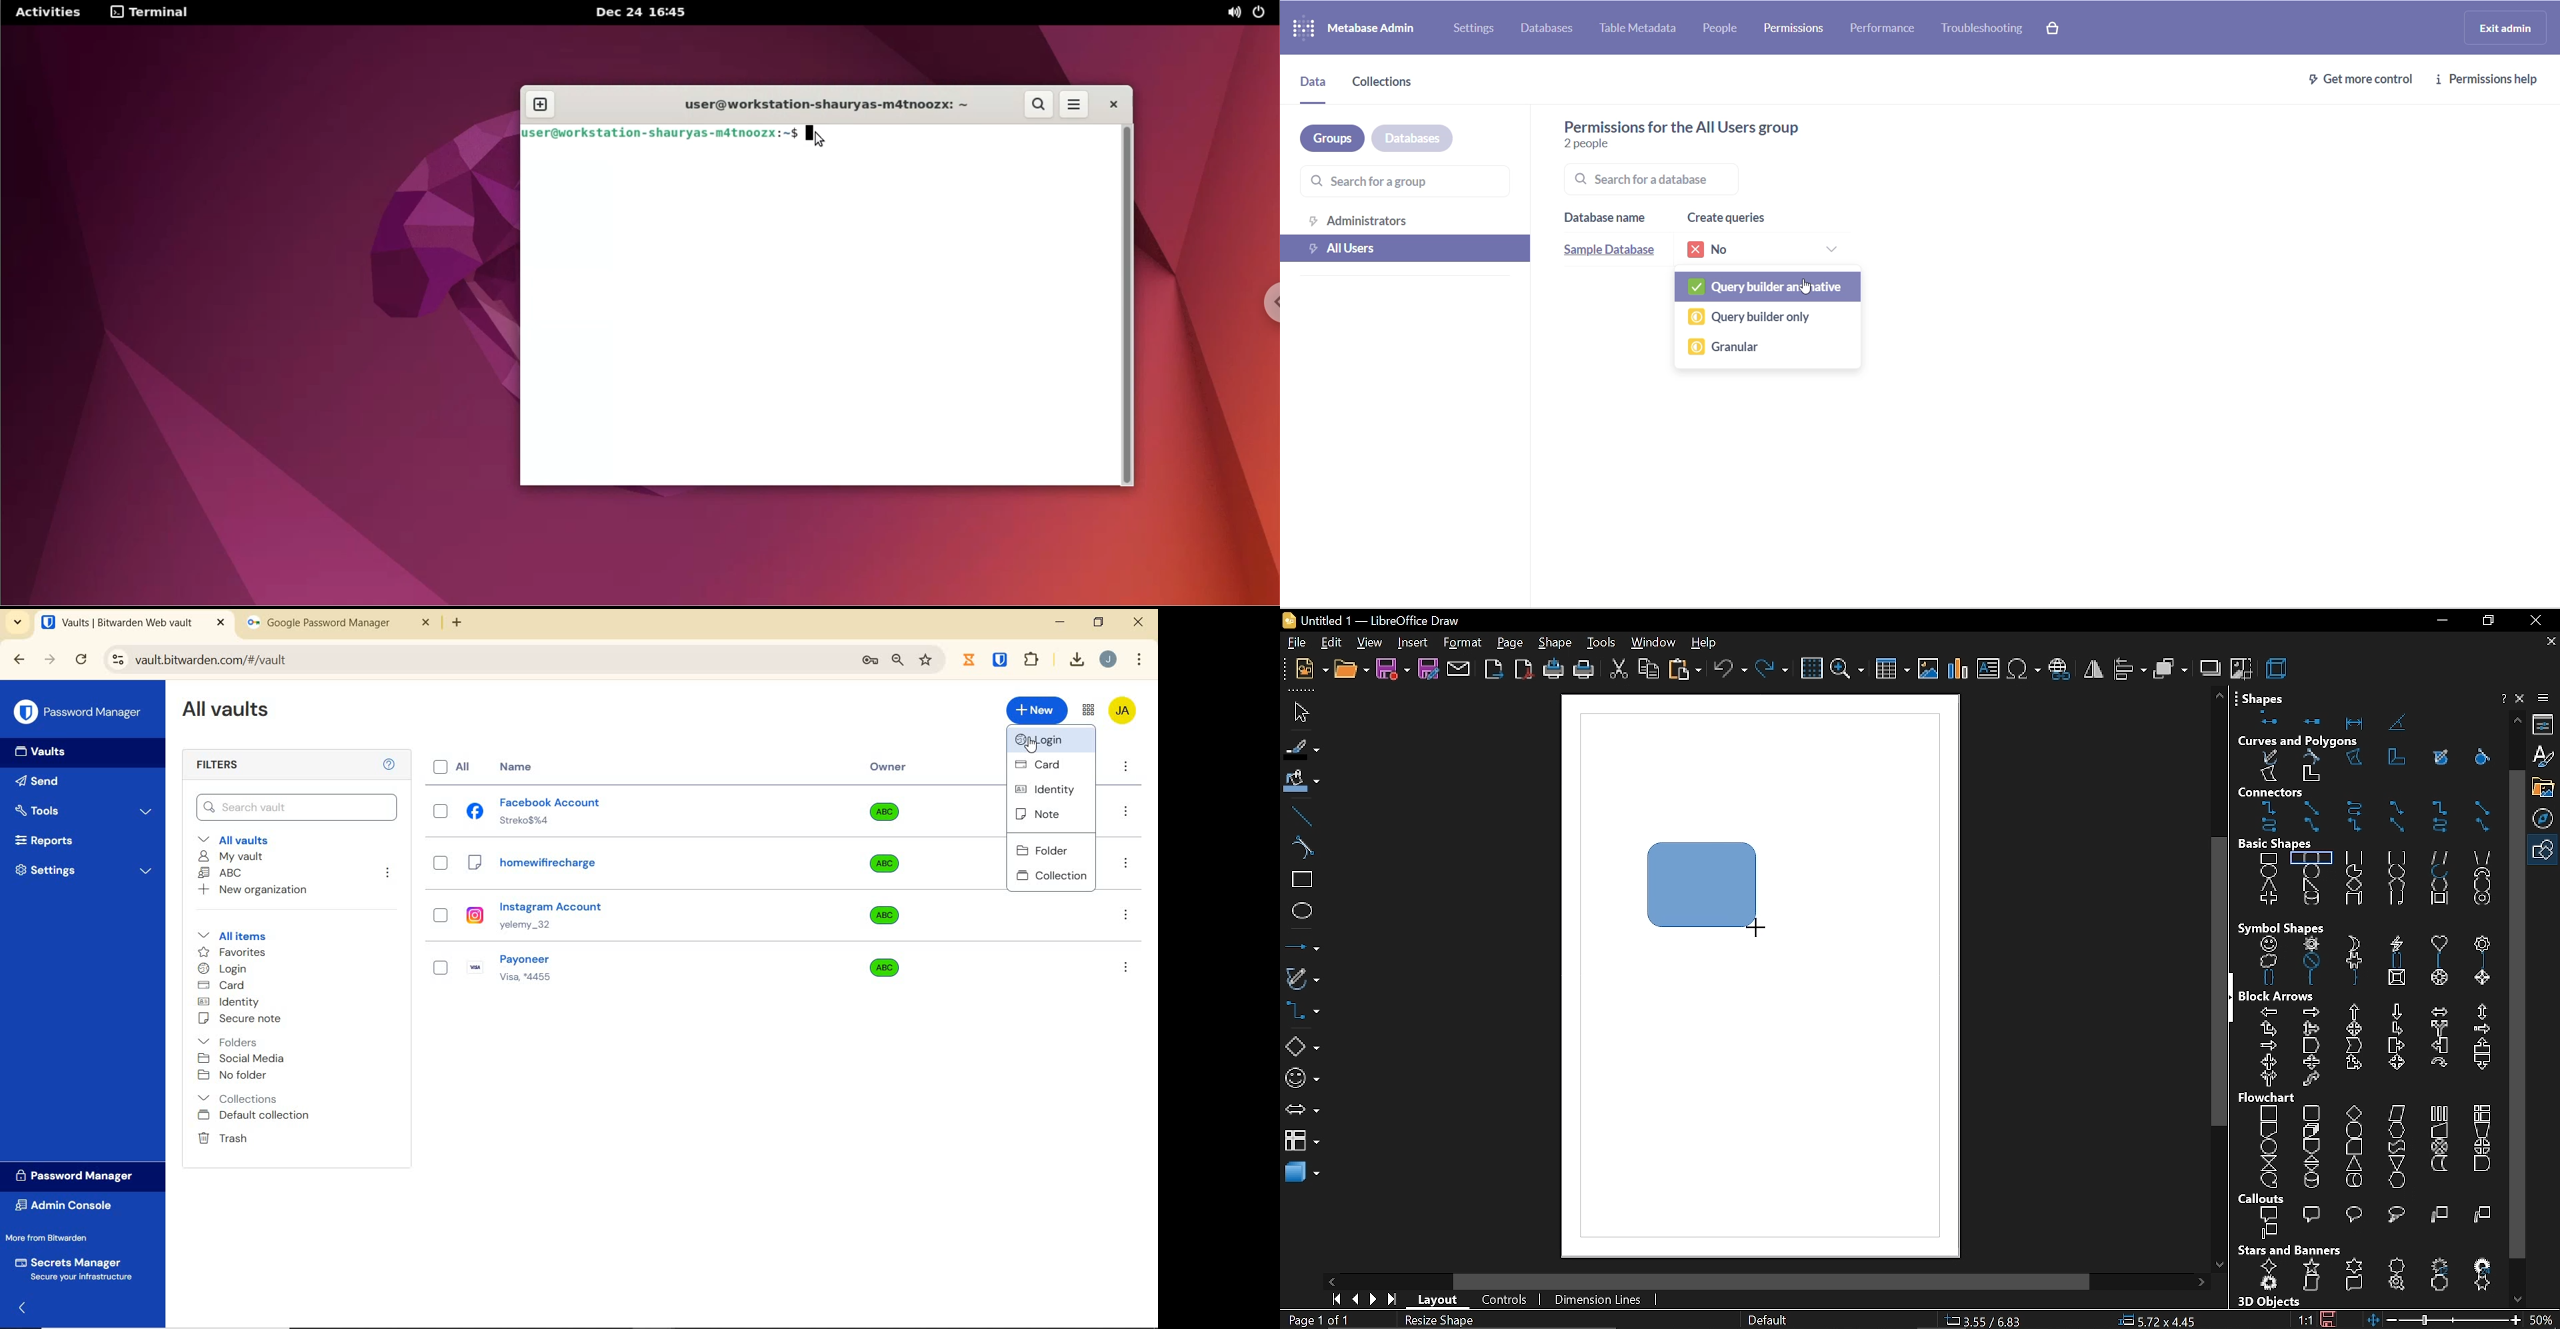 Image resolution: width=2576 pixels, height=1344 pixels. What do you see at coordinates (1370, 644) in the screenshot?
I see `view` at bounding box center [1370, 644].